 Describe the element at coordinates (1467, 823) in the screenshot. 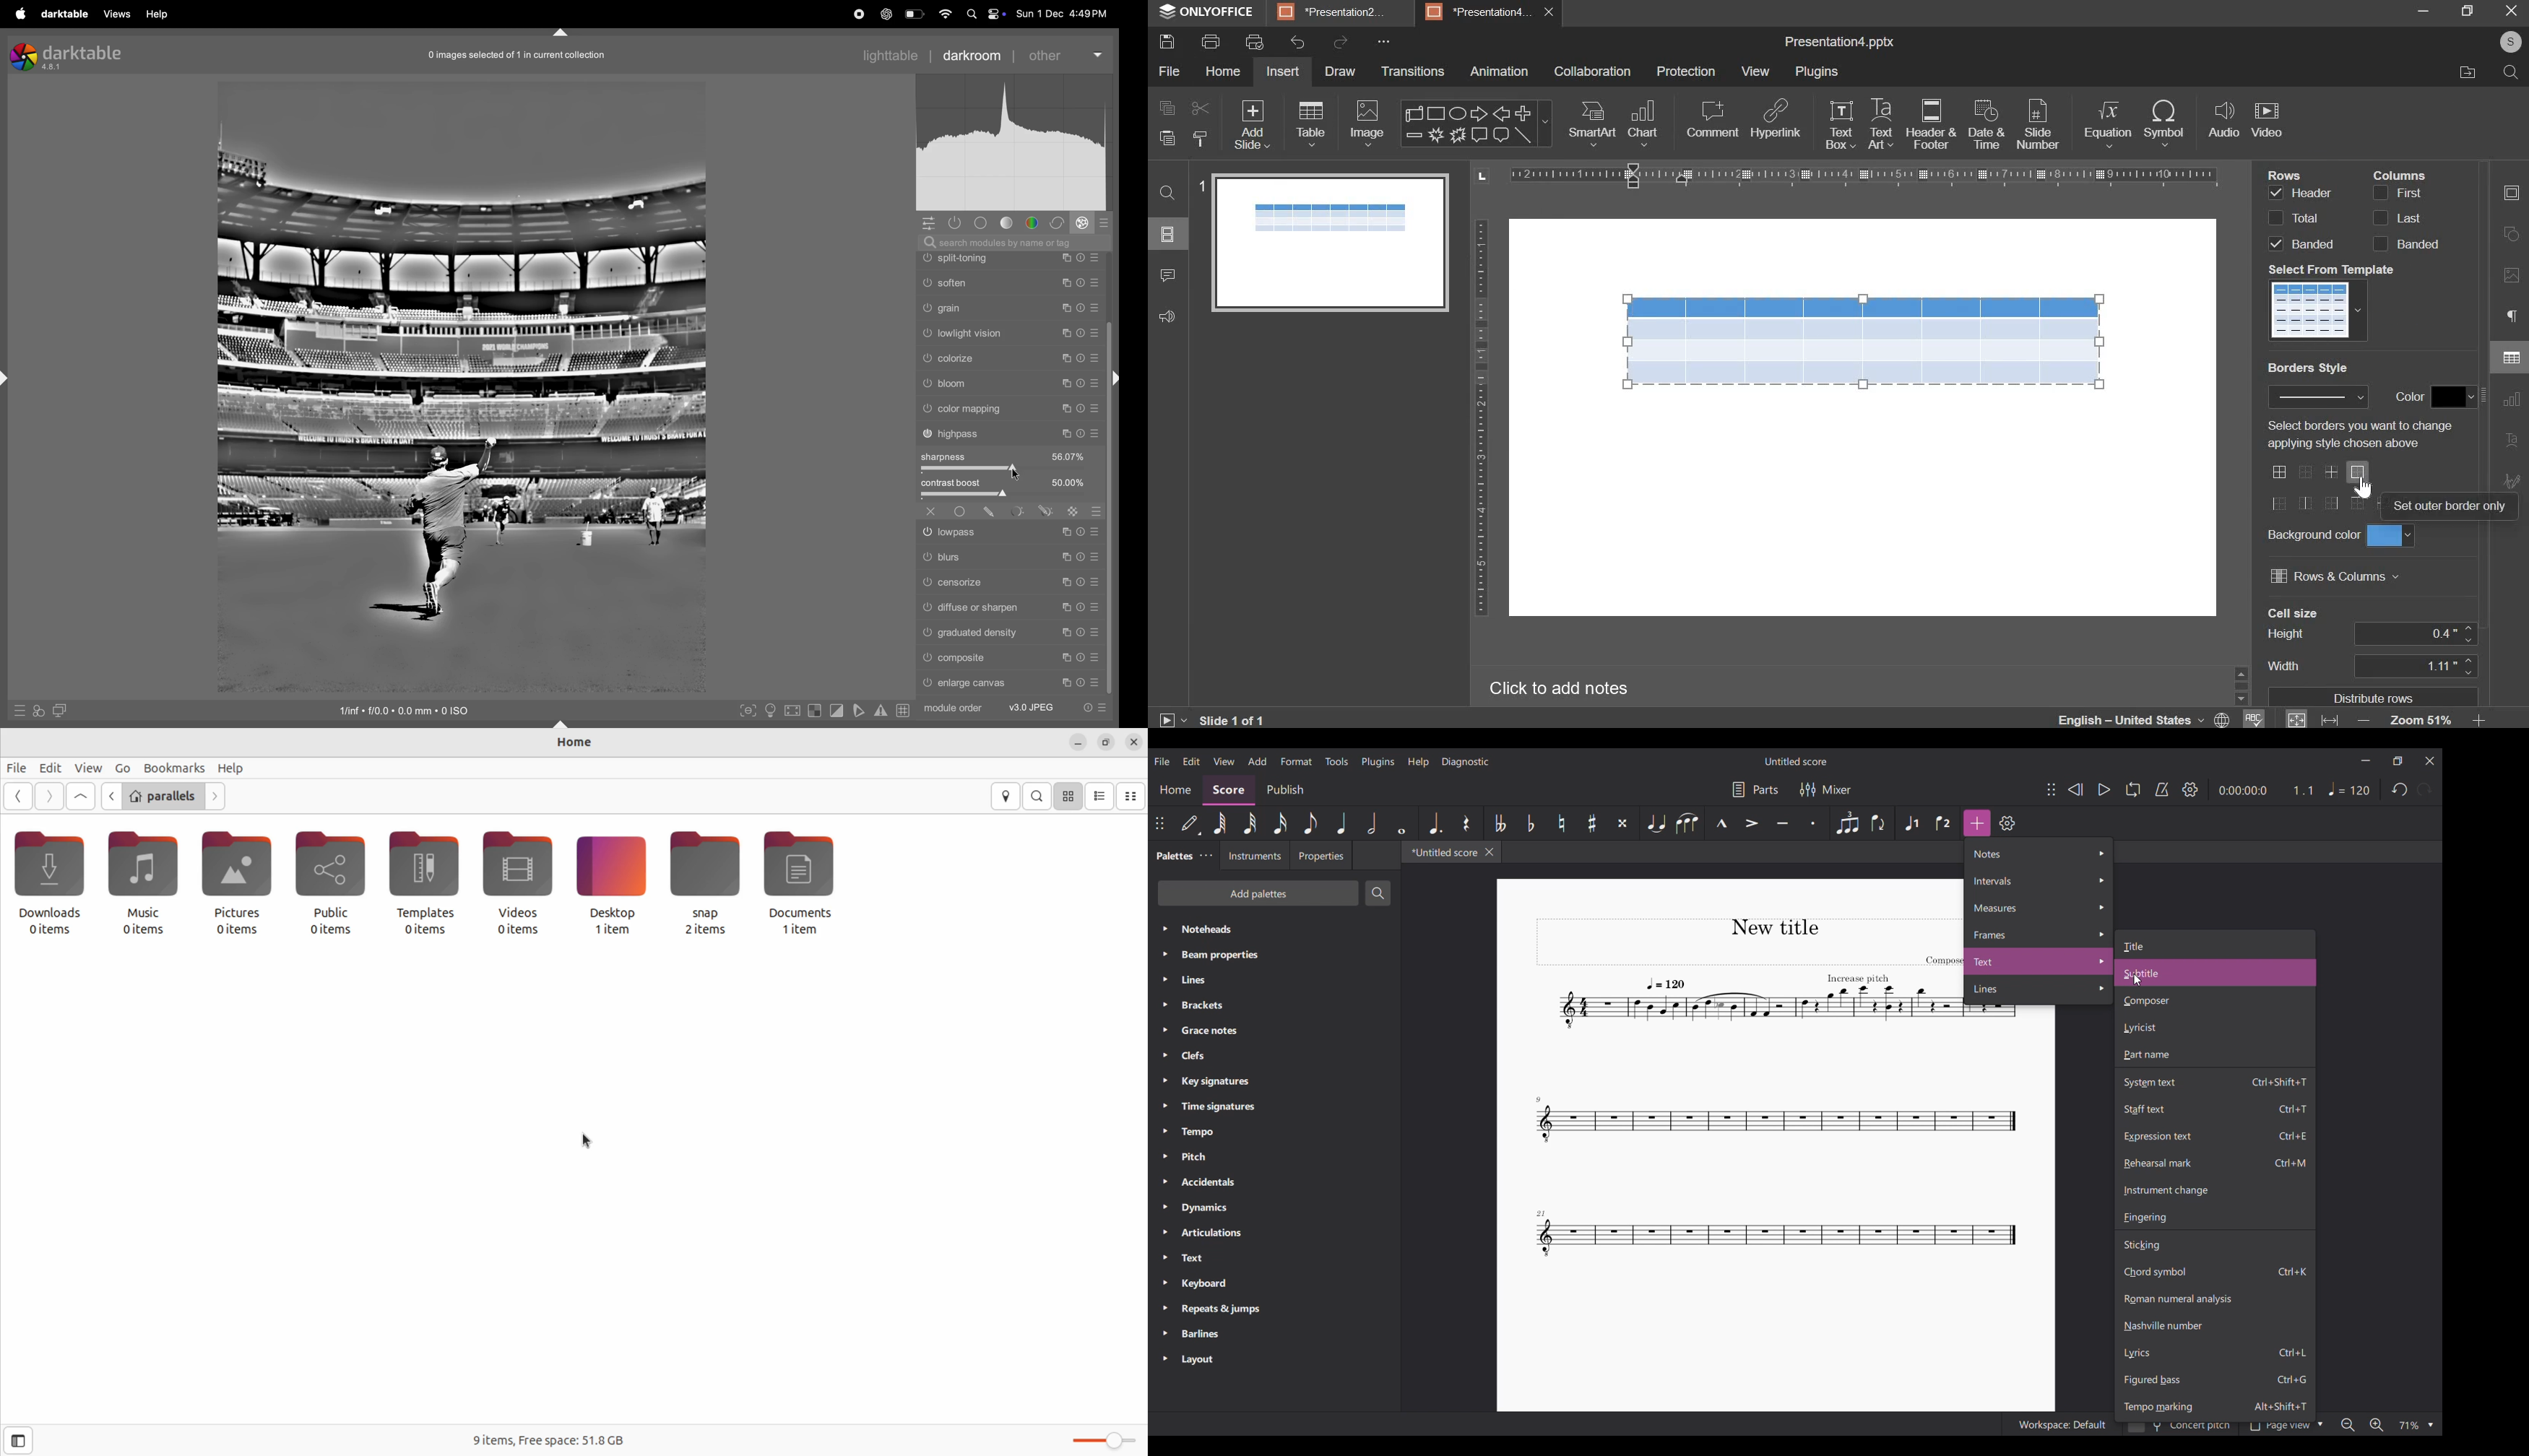

I see `Rest` at that location.